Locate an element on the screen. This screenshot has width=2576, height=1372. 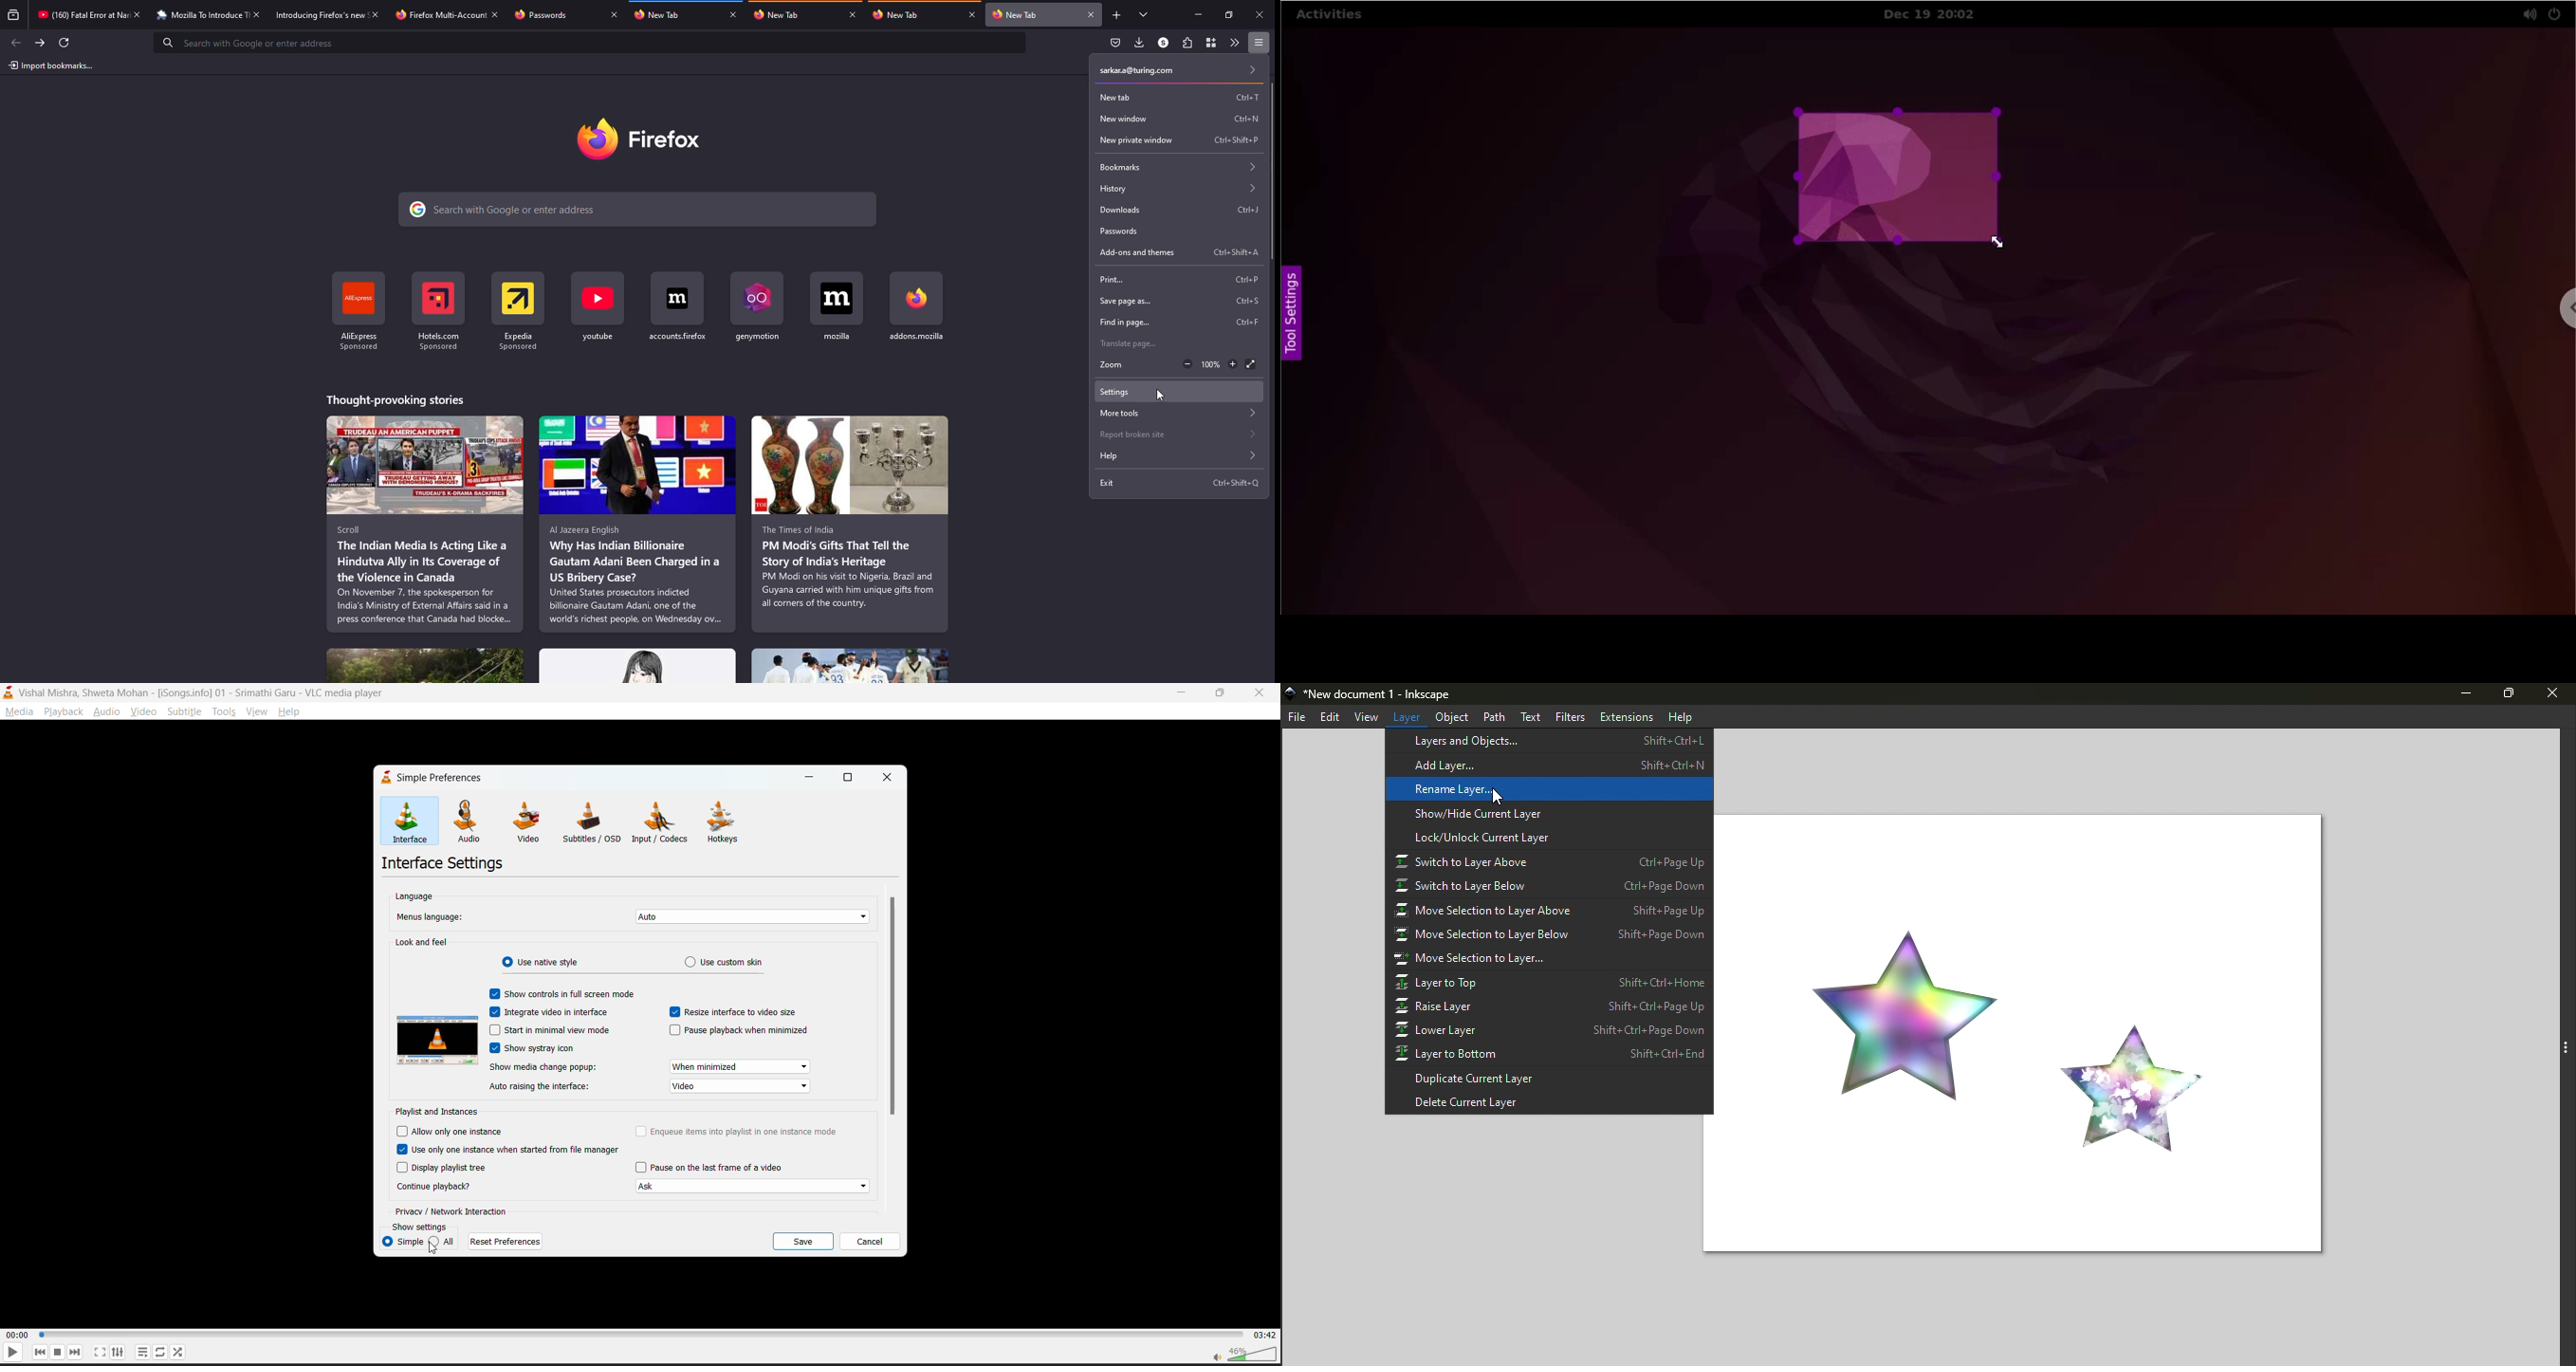
passwords is located at coordinates (1123, 231).